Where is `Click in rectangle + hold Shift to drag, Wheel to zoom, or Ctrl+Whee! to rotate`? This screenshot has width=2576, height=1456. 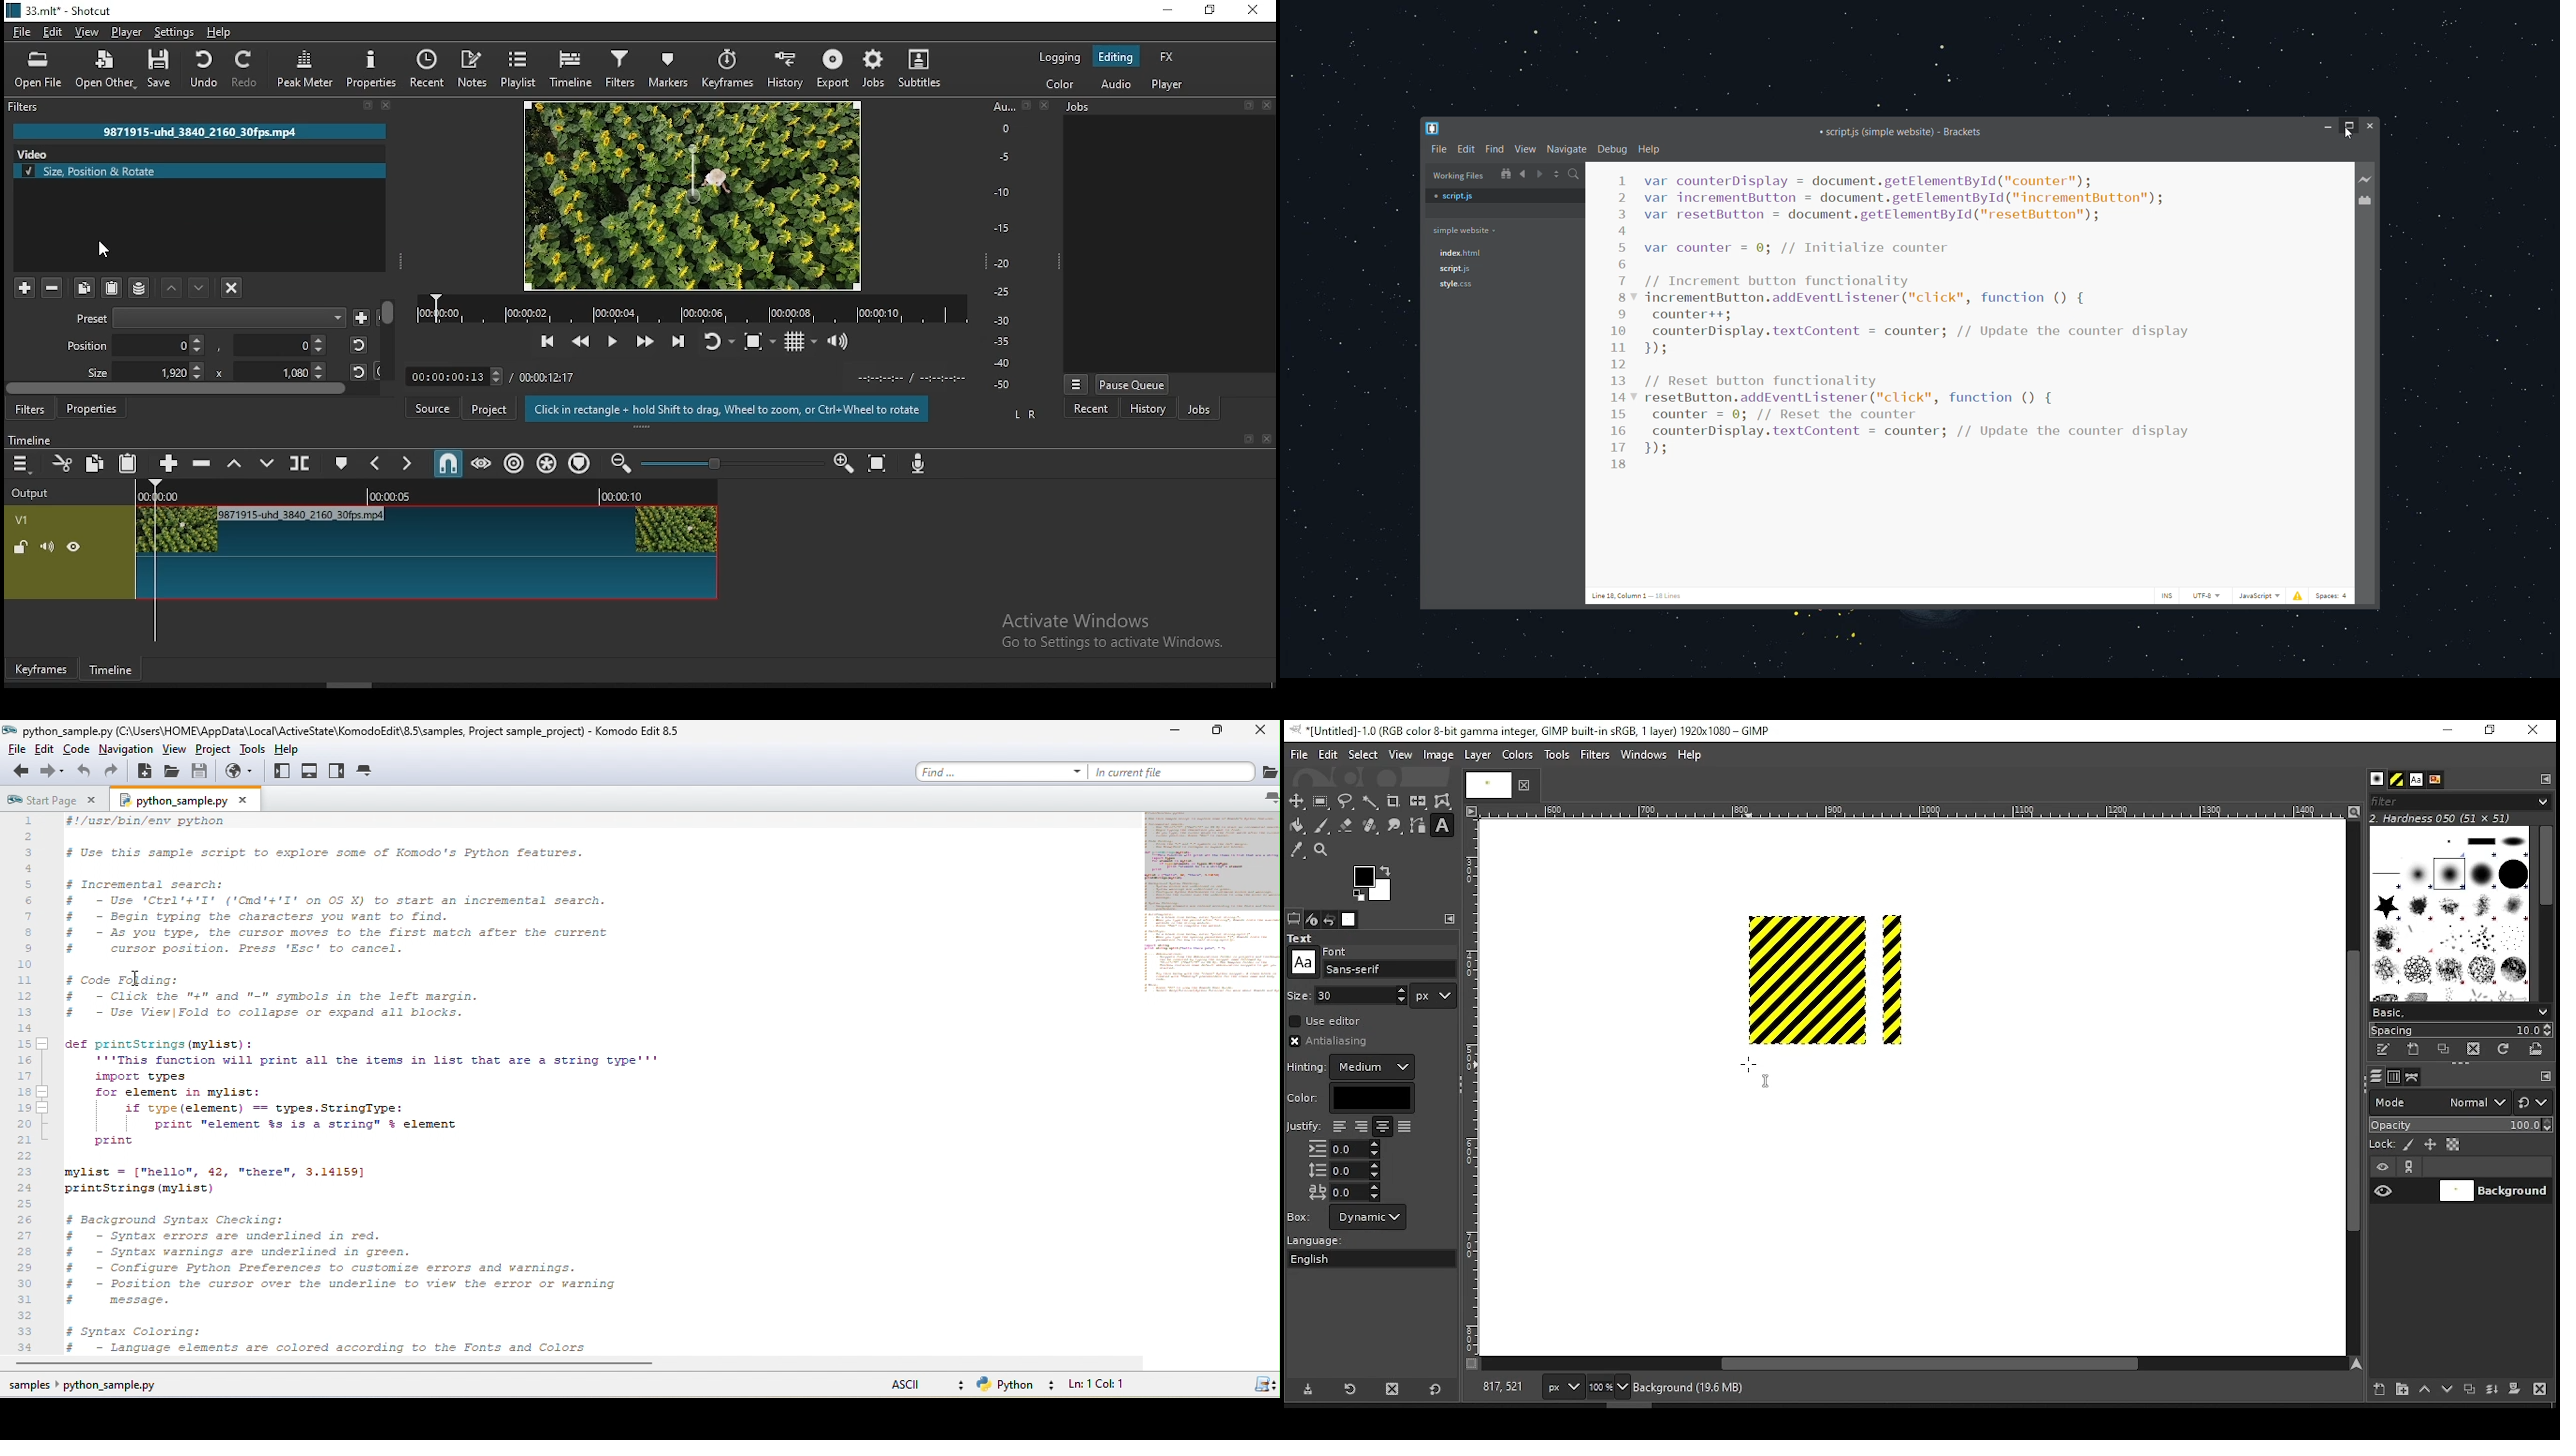
Click in rectangle + hold Shift to drag, Wheel to zoom, or Ctrl+Whee! to rotate is located at coordinates (730, 410).